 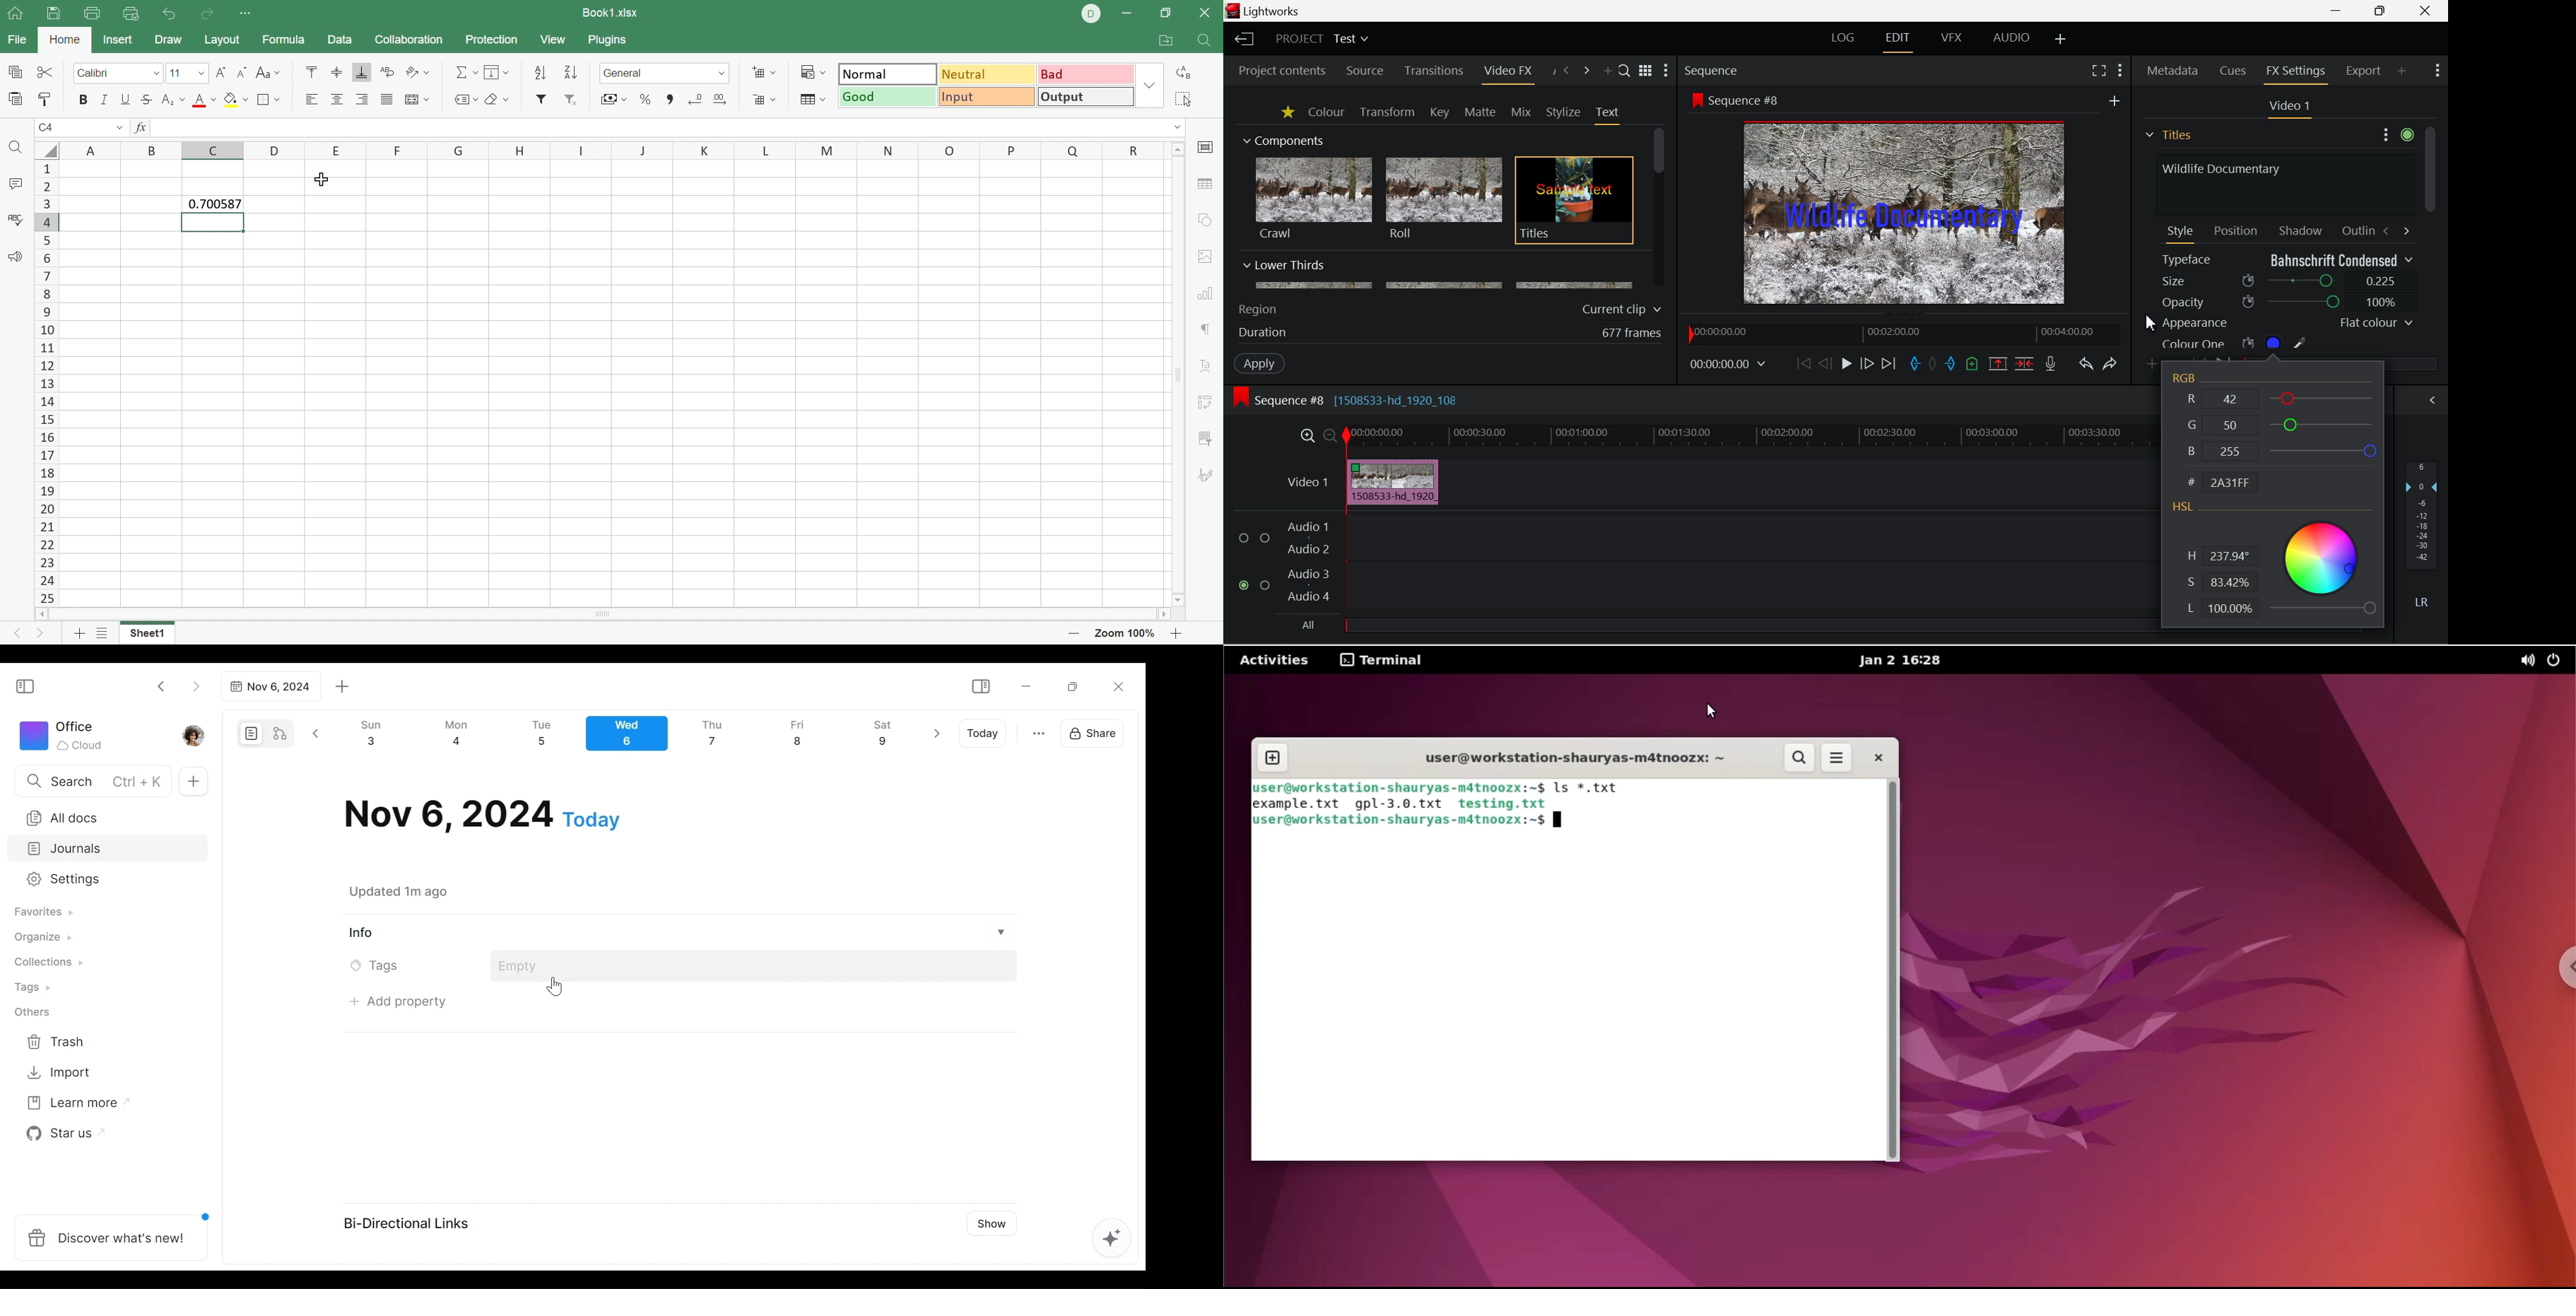 What do you see at coordinates (2182, 234) in the screenshot?
I see `Style Tab Open` at bounding box center [2182, 234].